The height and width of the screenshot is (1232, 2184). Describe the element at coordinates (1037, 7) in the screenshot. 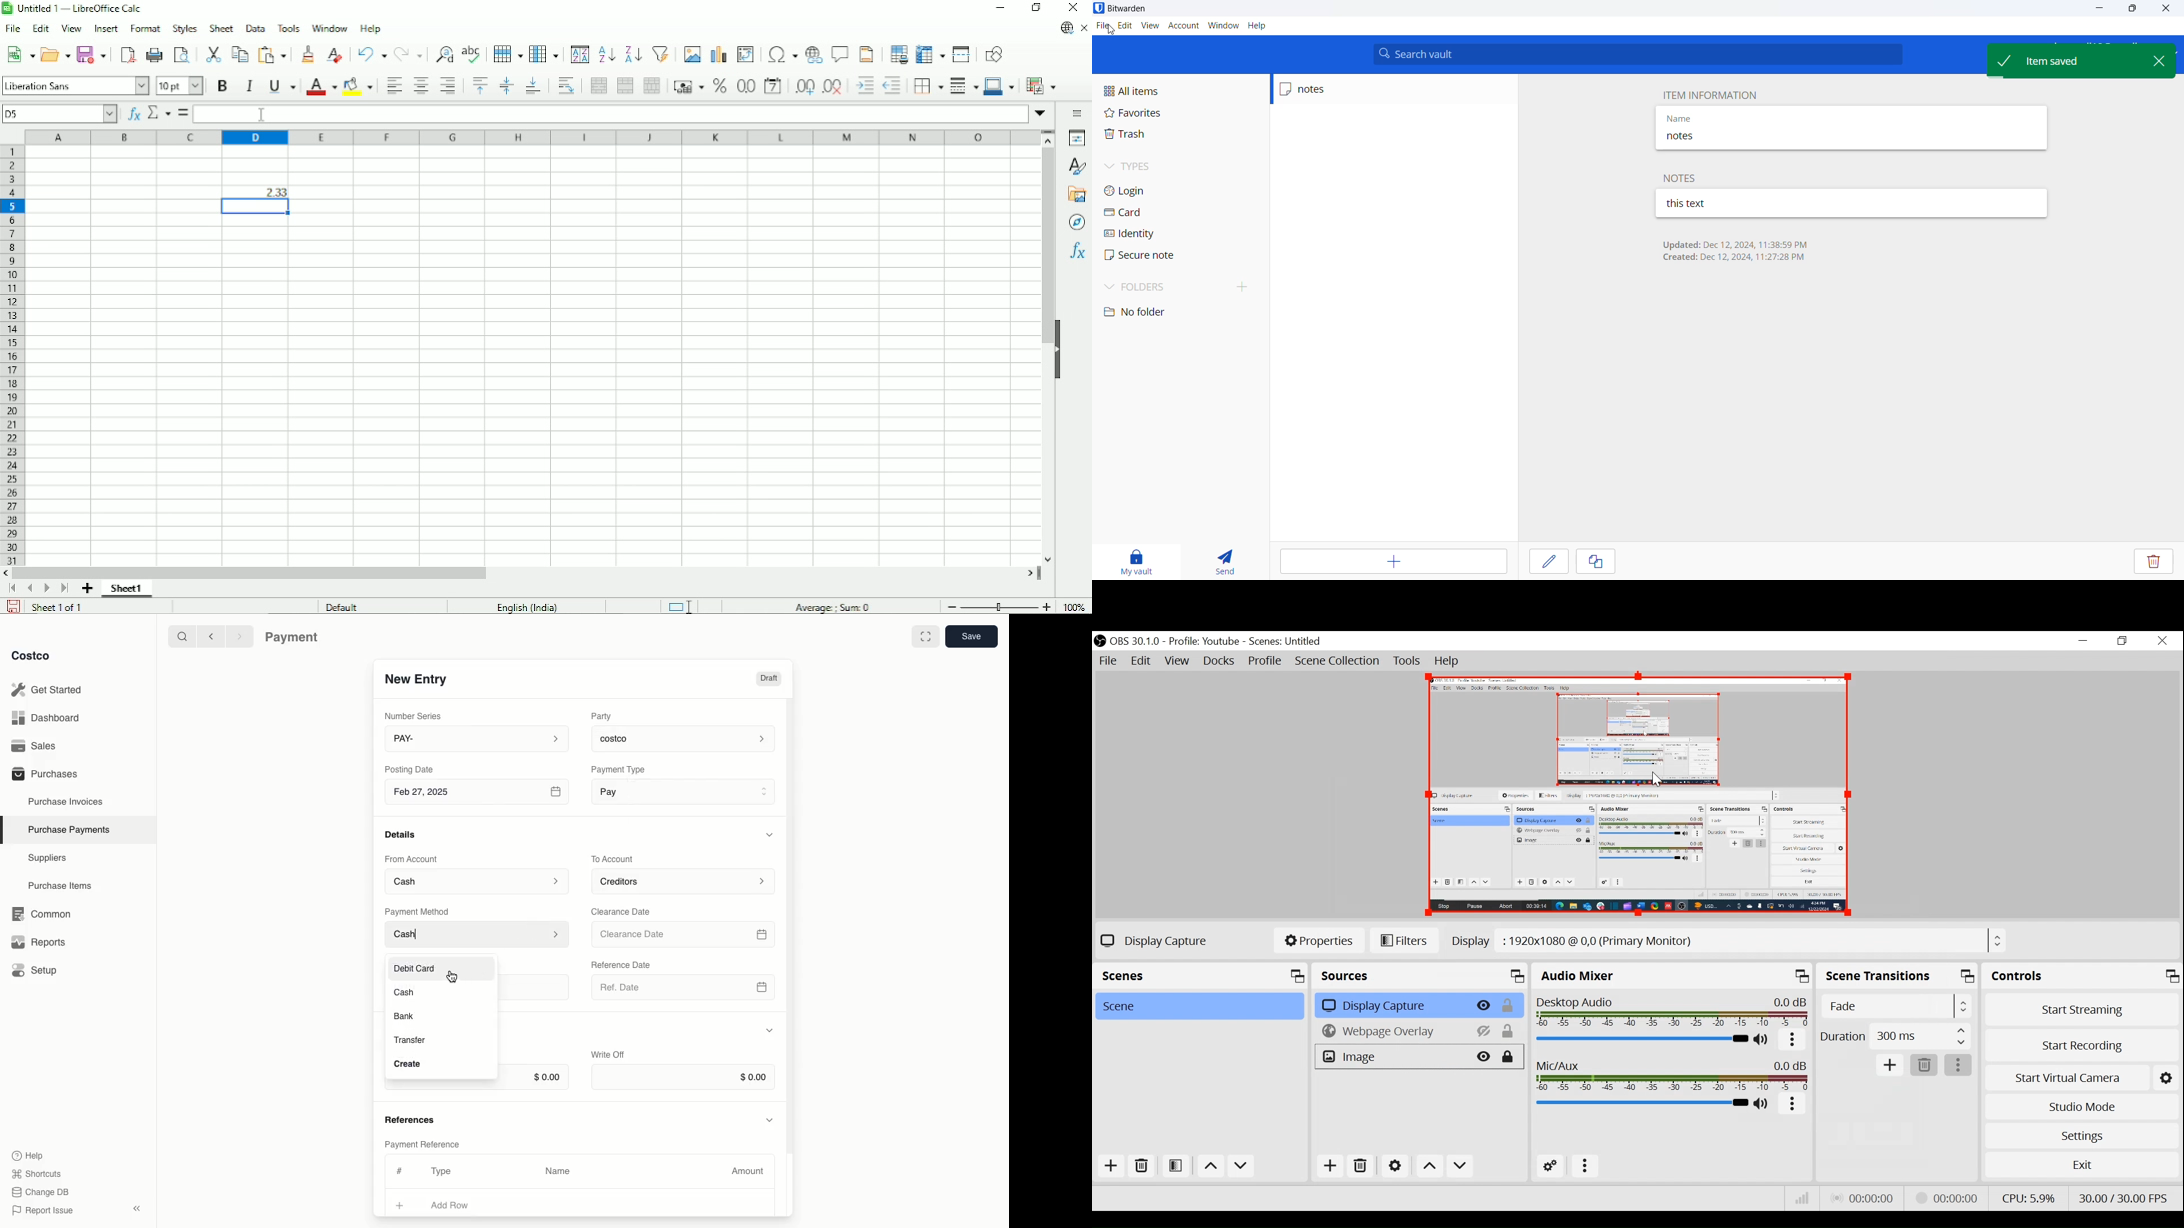

I see `Restore down` at that location.